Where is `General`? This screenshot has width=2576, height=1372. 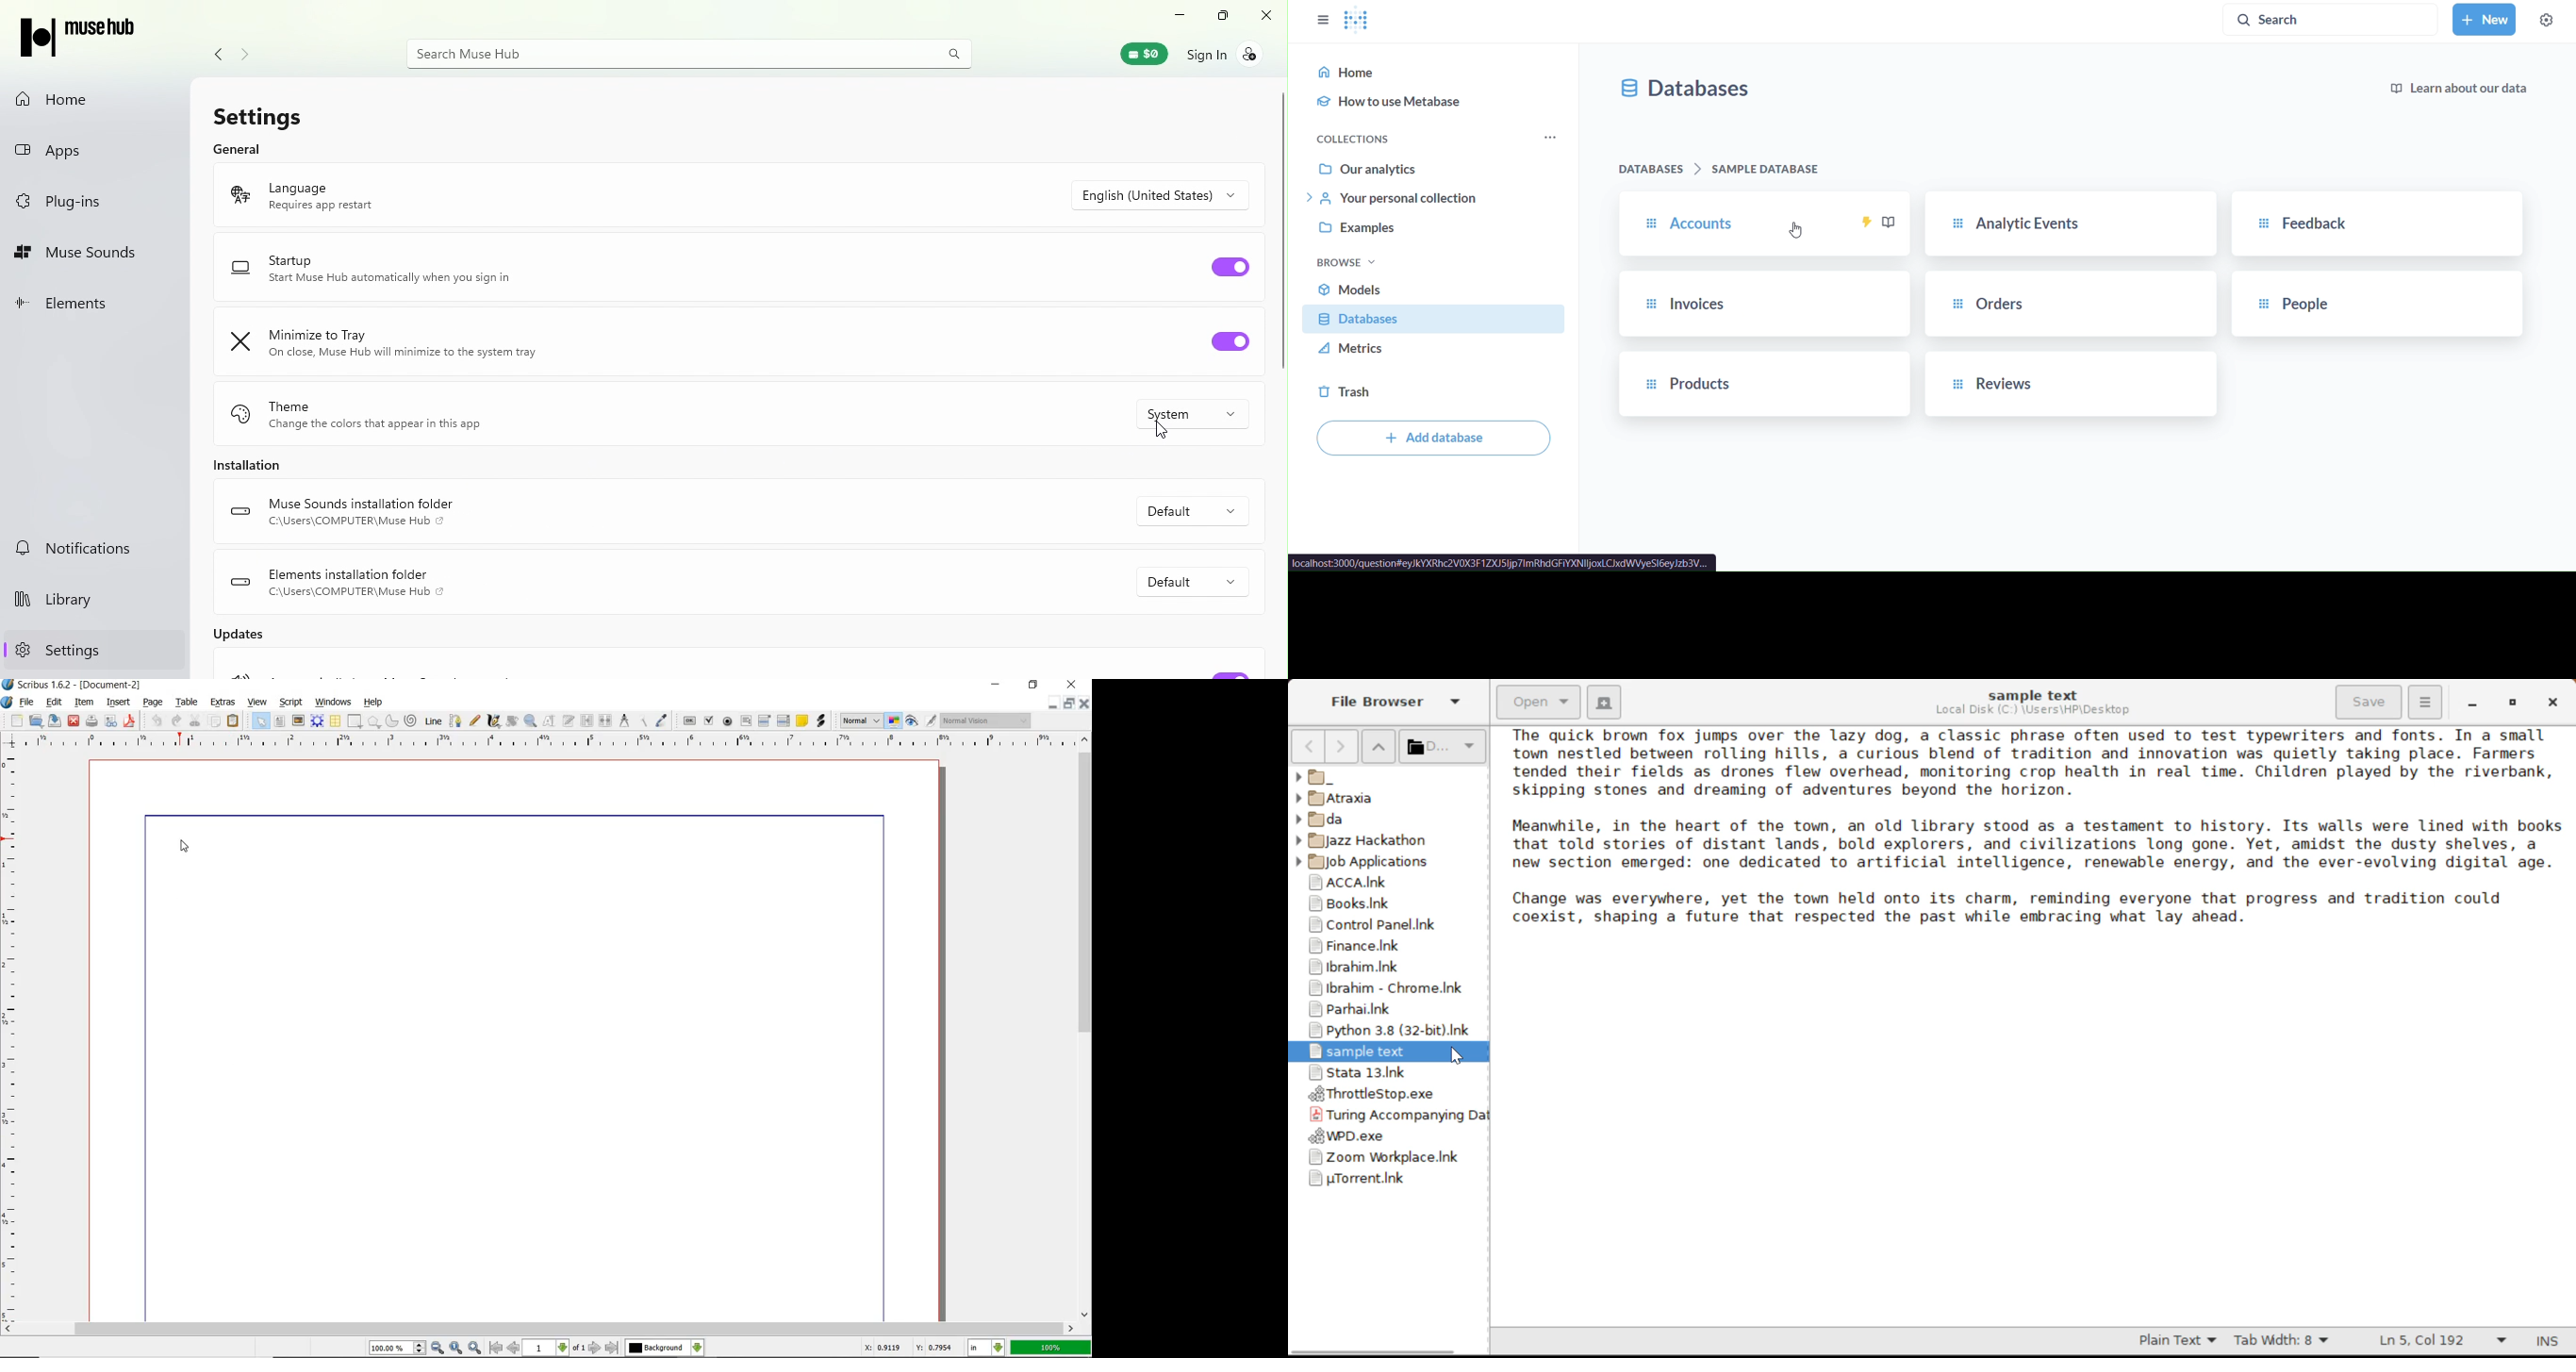 General is located at coordinates (242, 149).